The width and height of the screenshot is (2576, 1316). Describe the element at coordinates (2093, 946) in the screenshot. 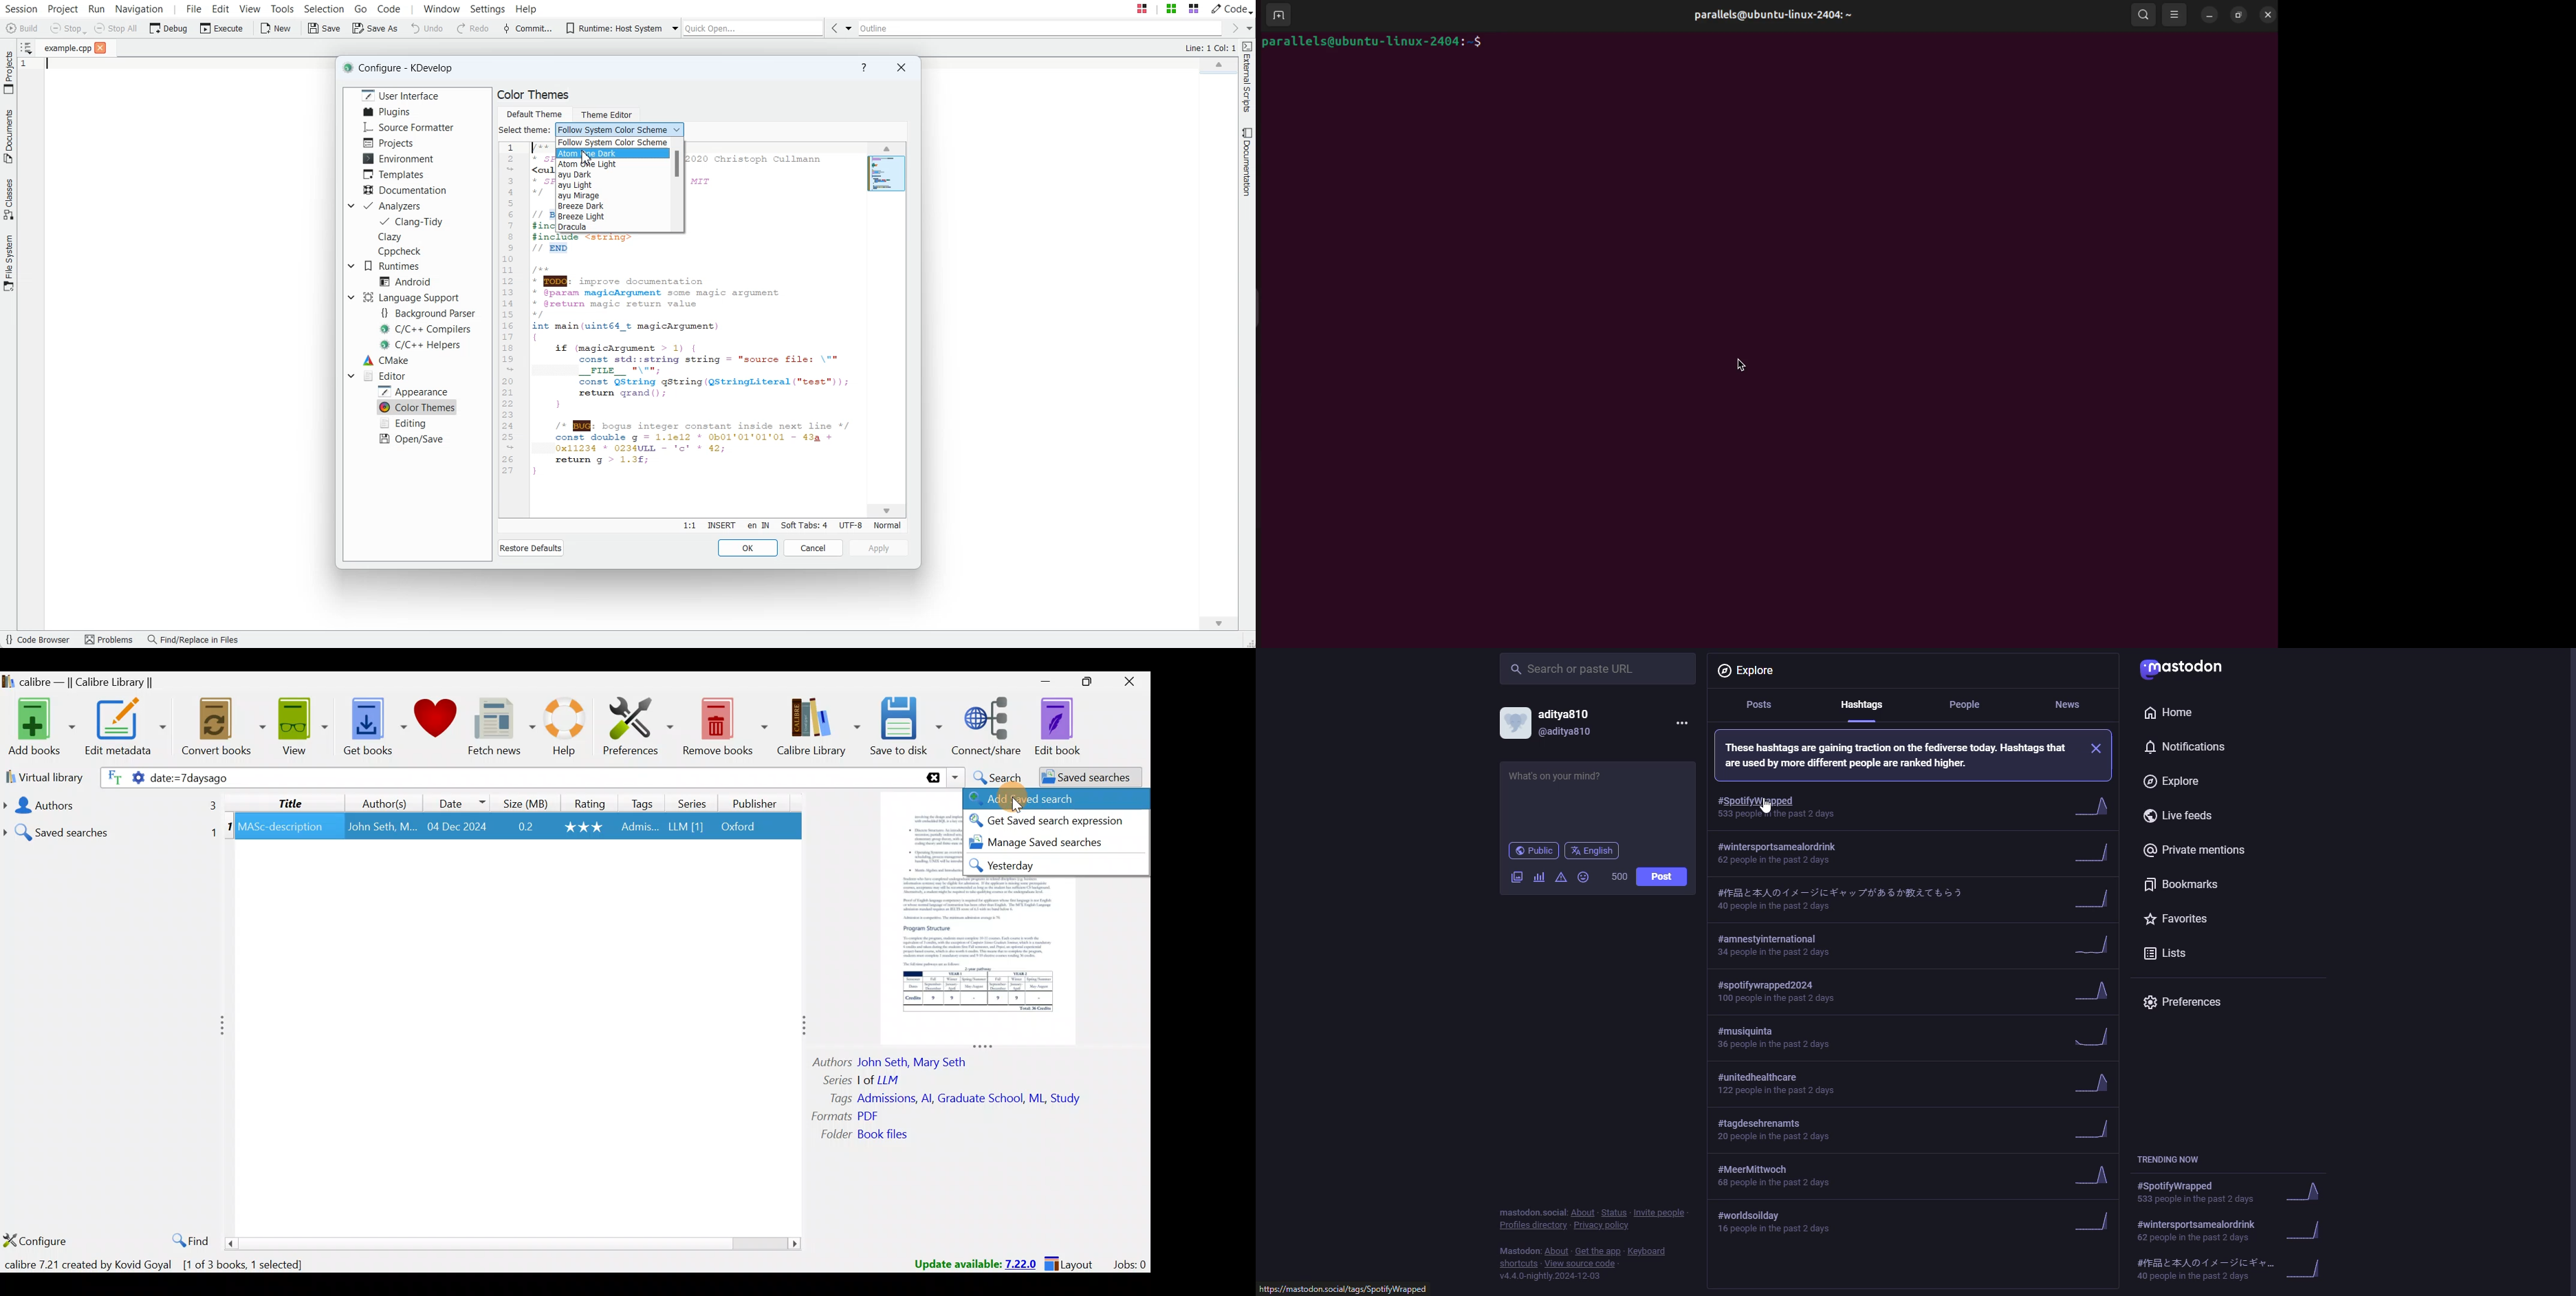

I see `trend` at that location.